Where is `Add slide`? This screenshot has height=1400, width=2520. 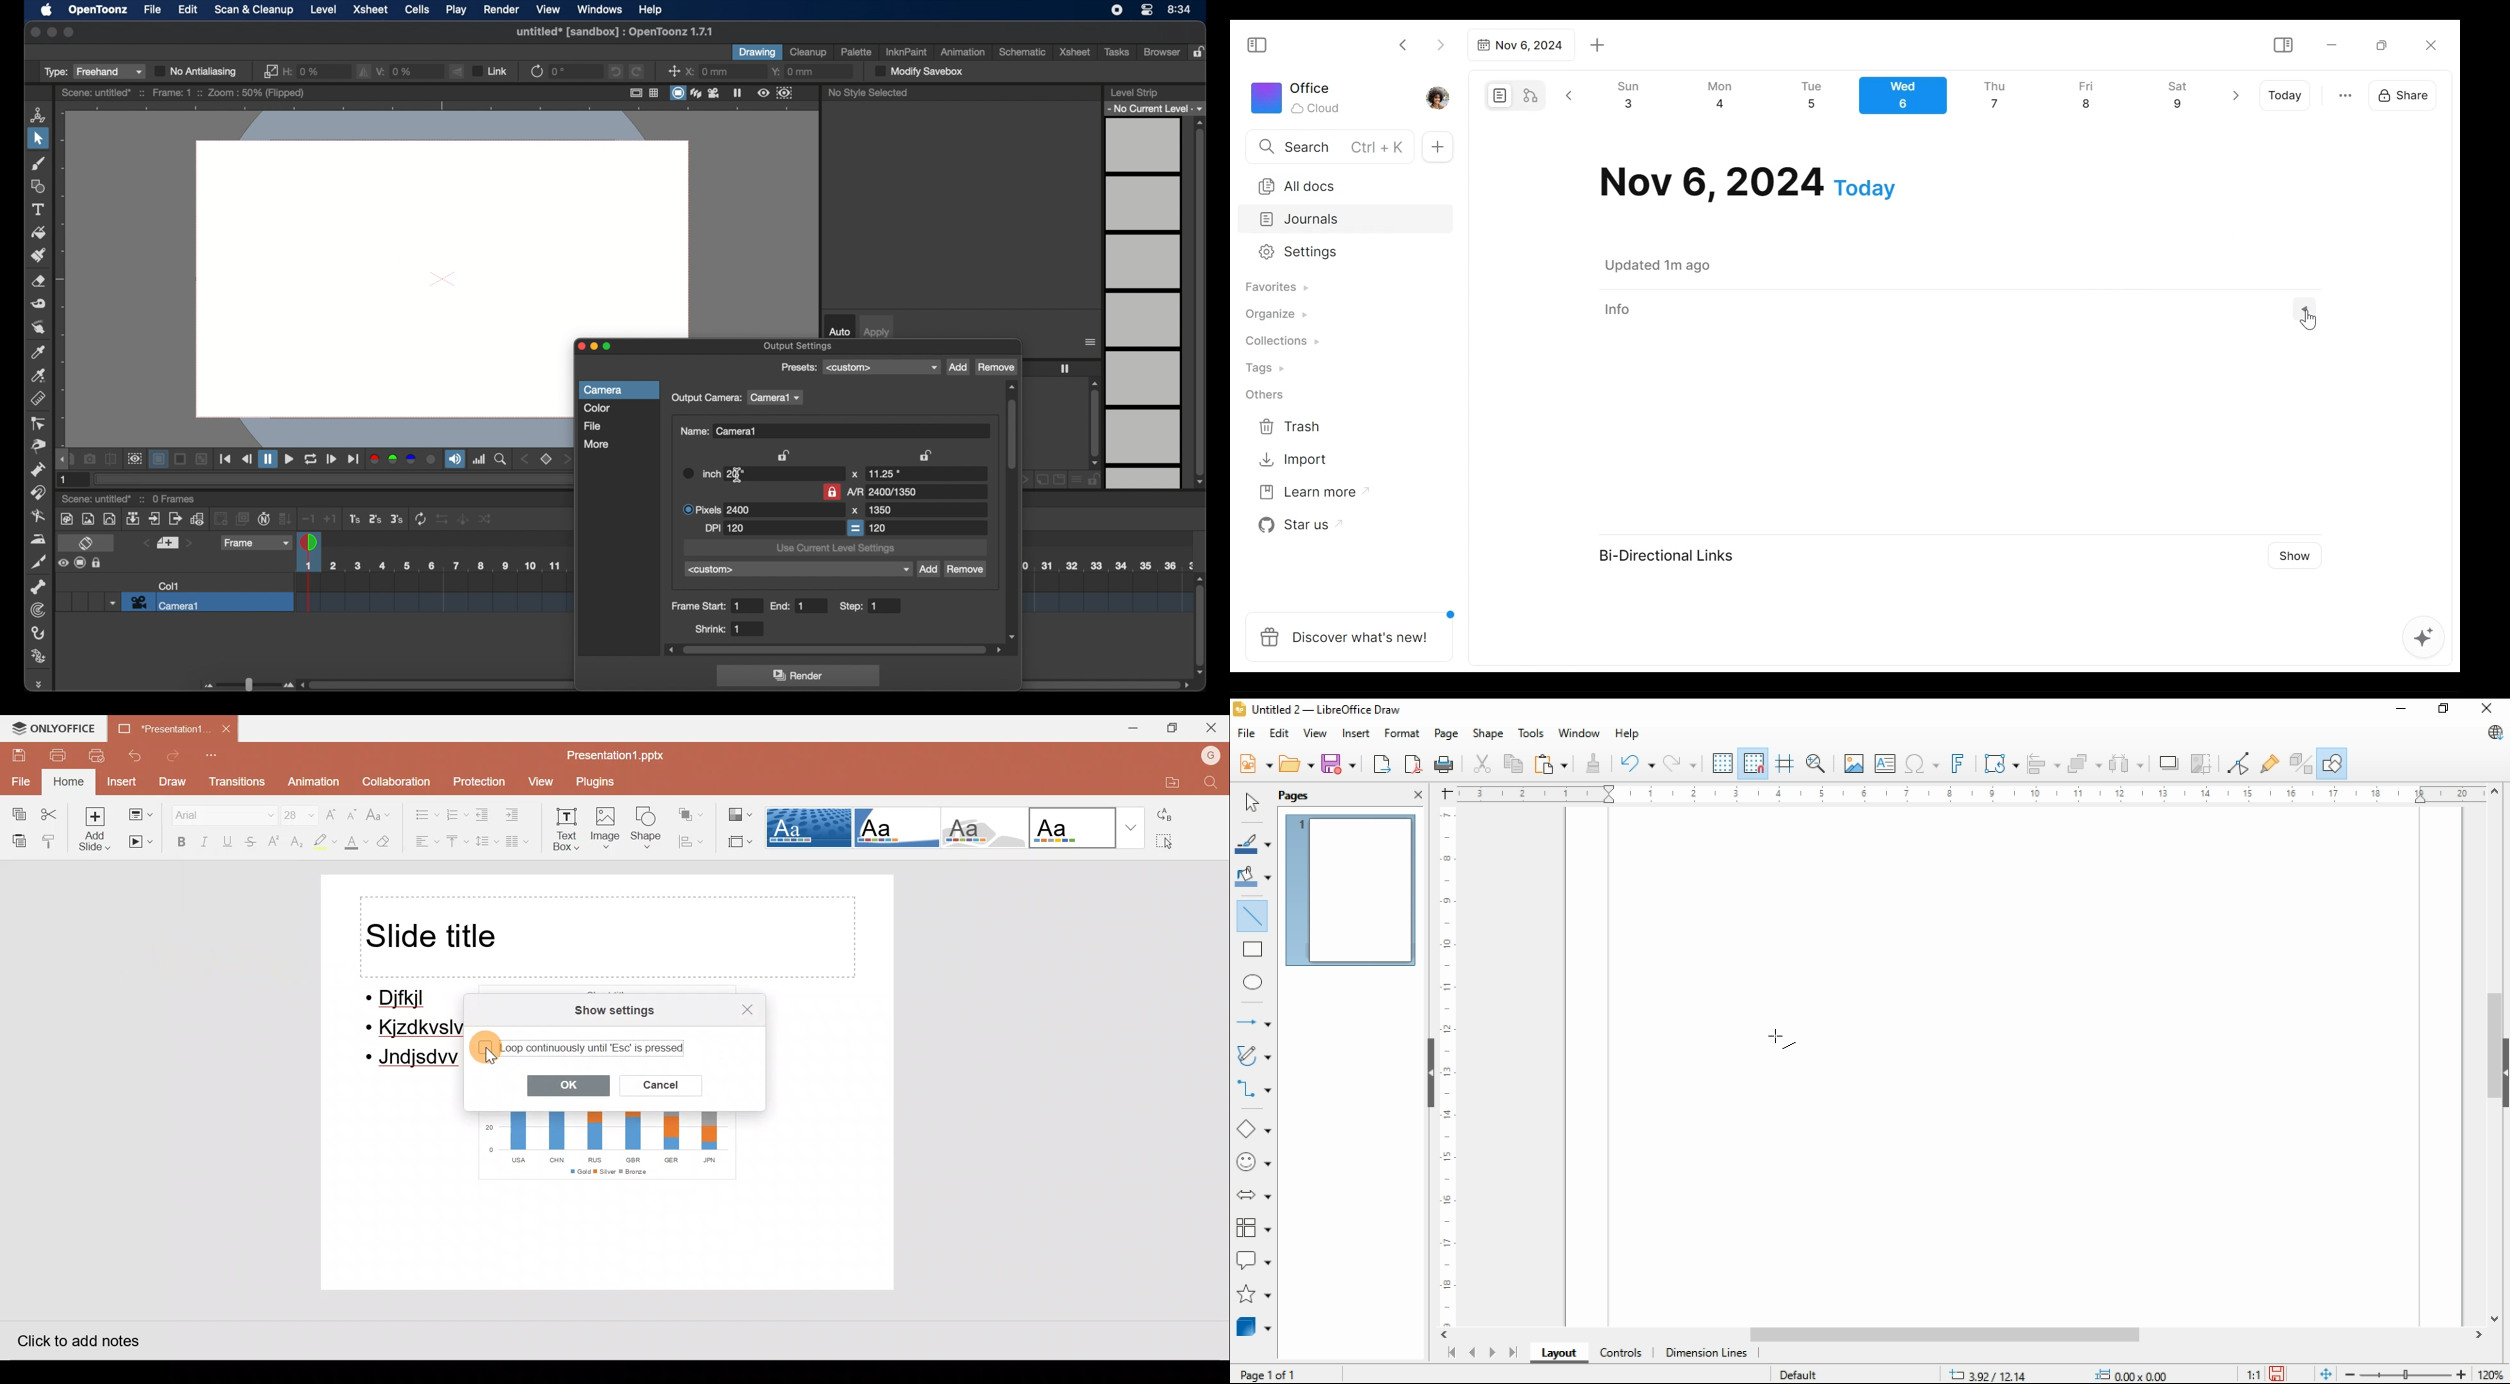
Add slide is located at coordinates (97, 831).